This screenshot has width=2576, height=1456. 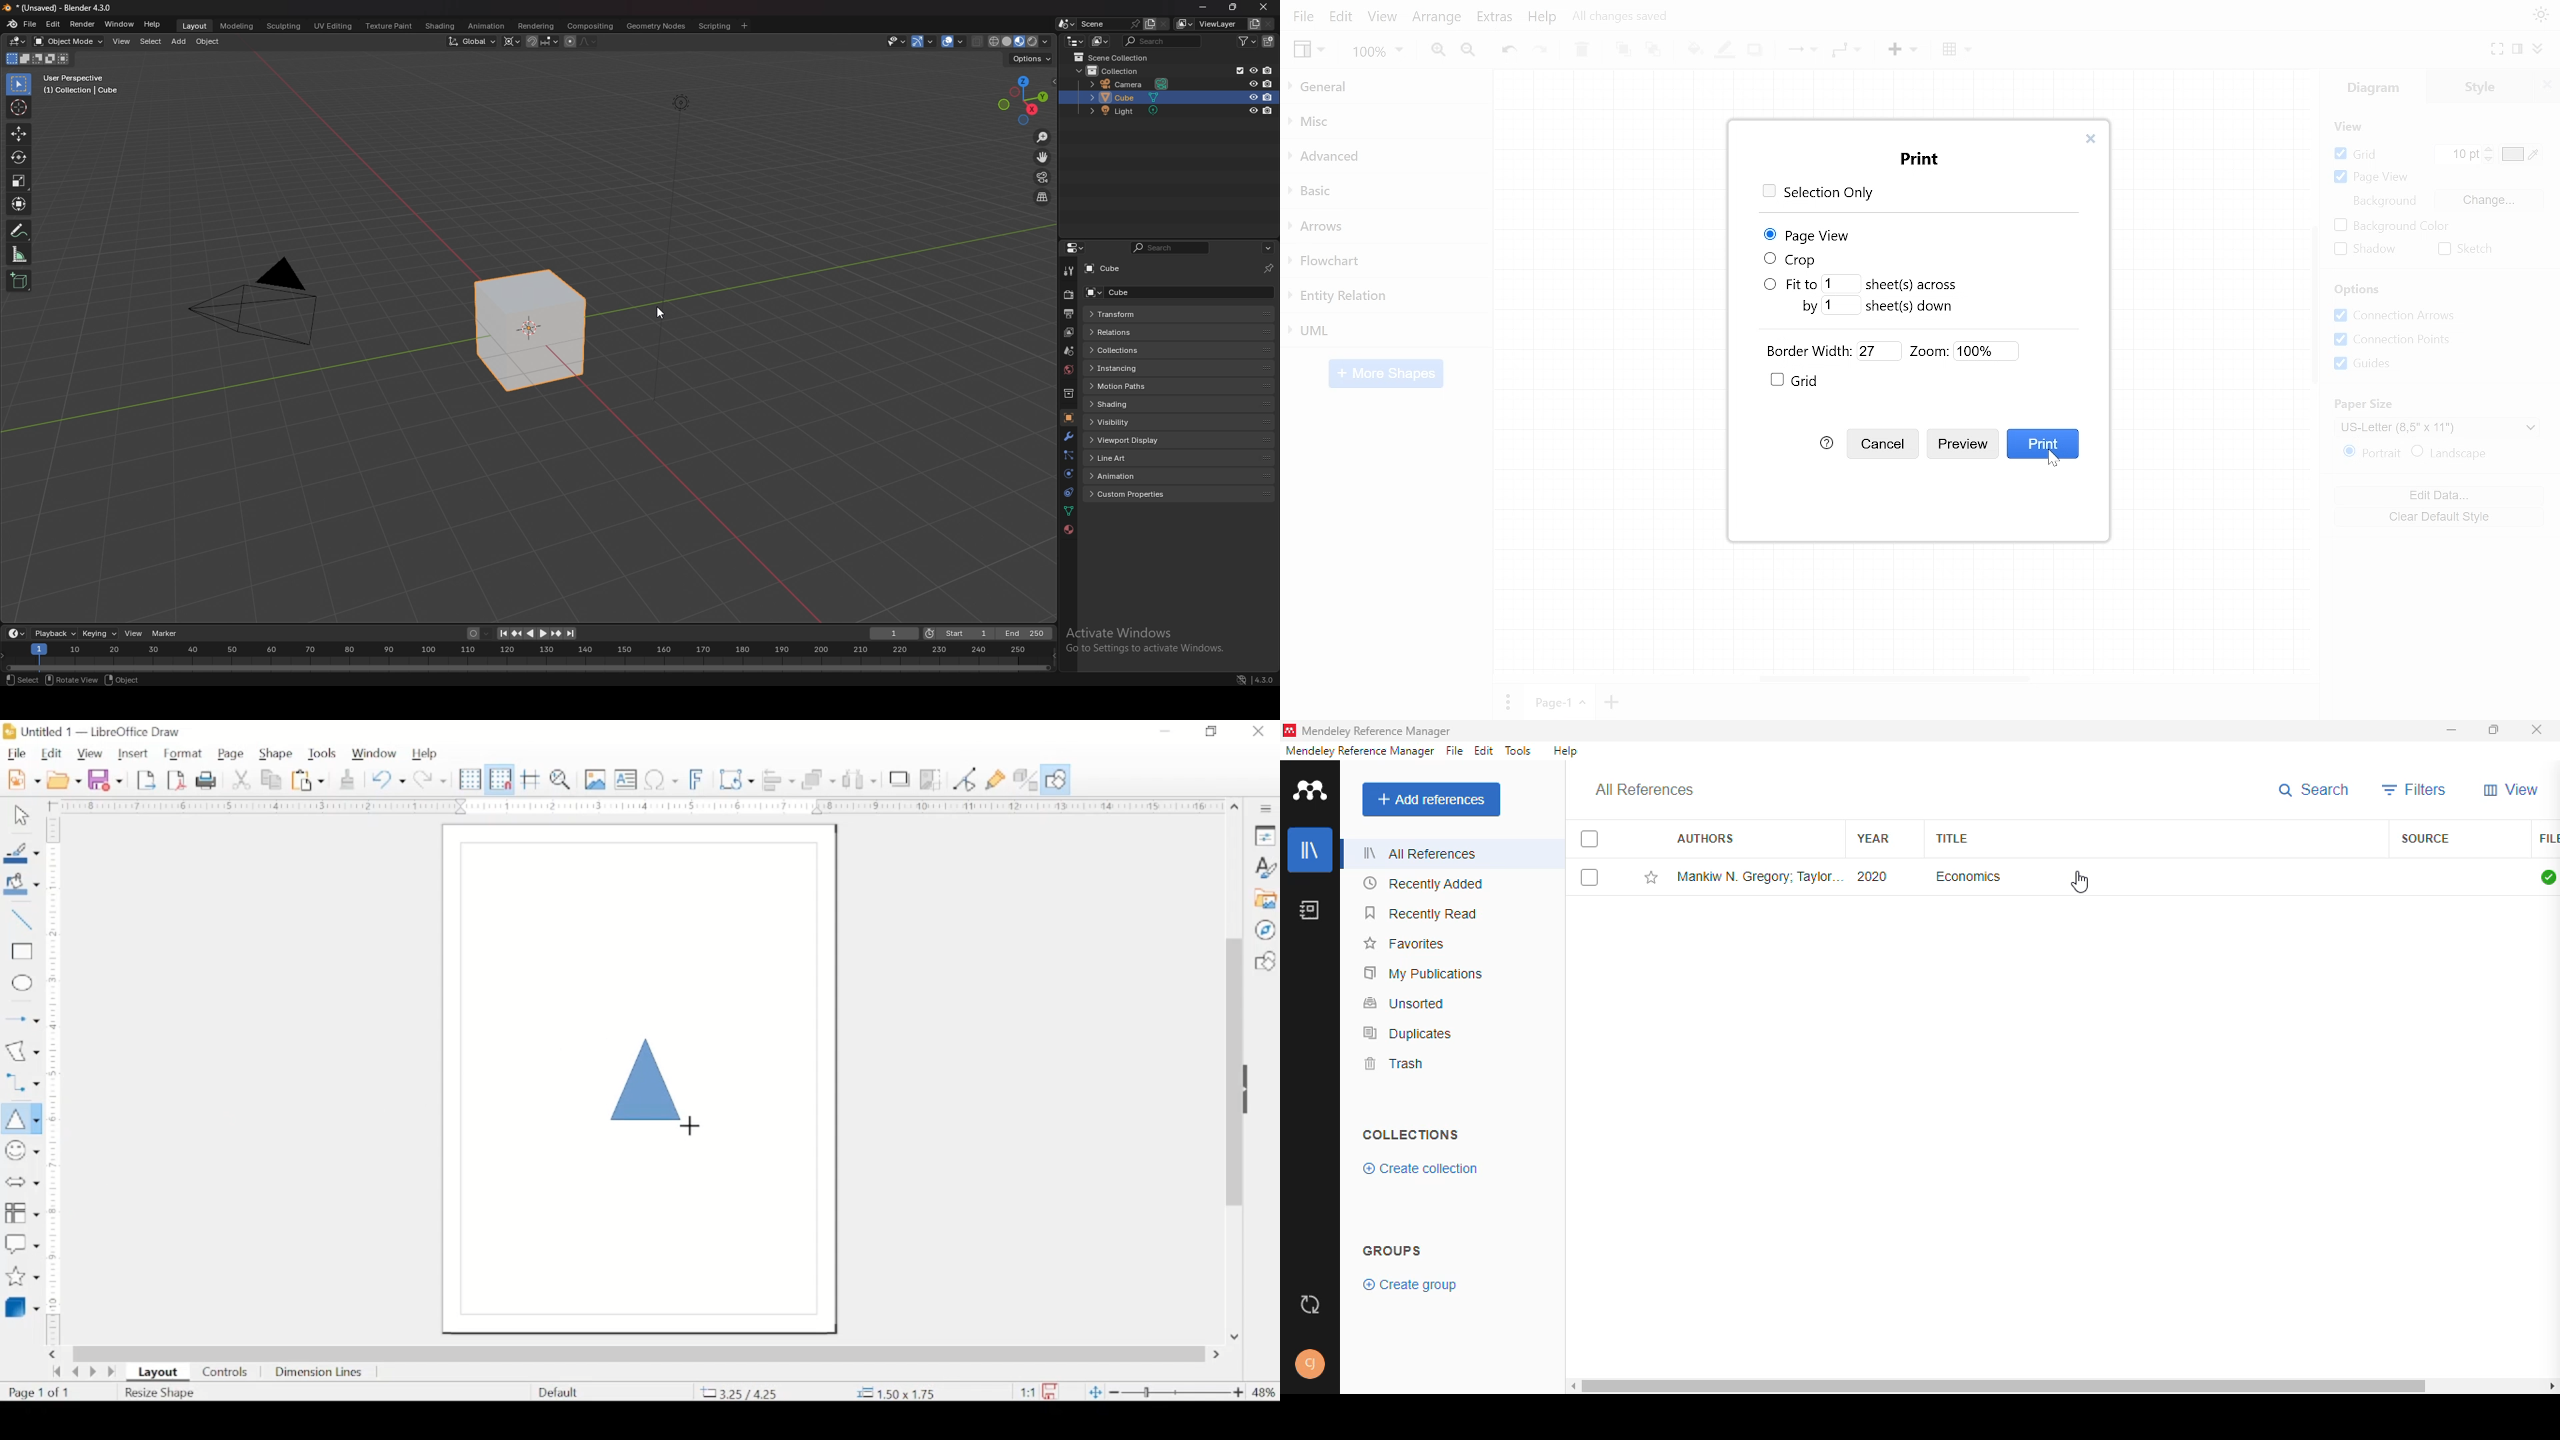 I want to click on cursor, so click(x=2054, y=461).